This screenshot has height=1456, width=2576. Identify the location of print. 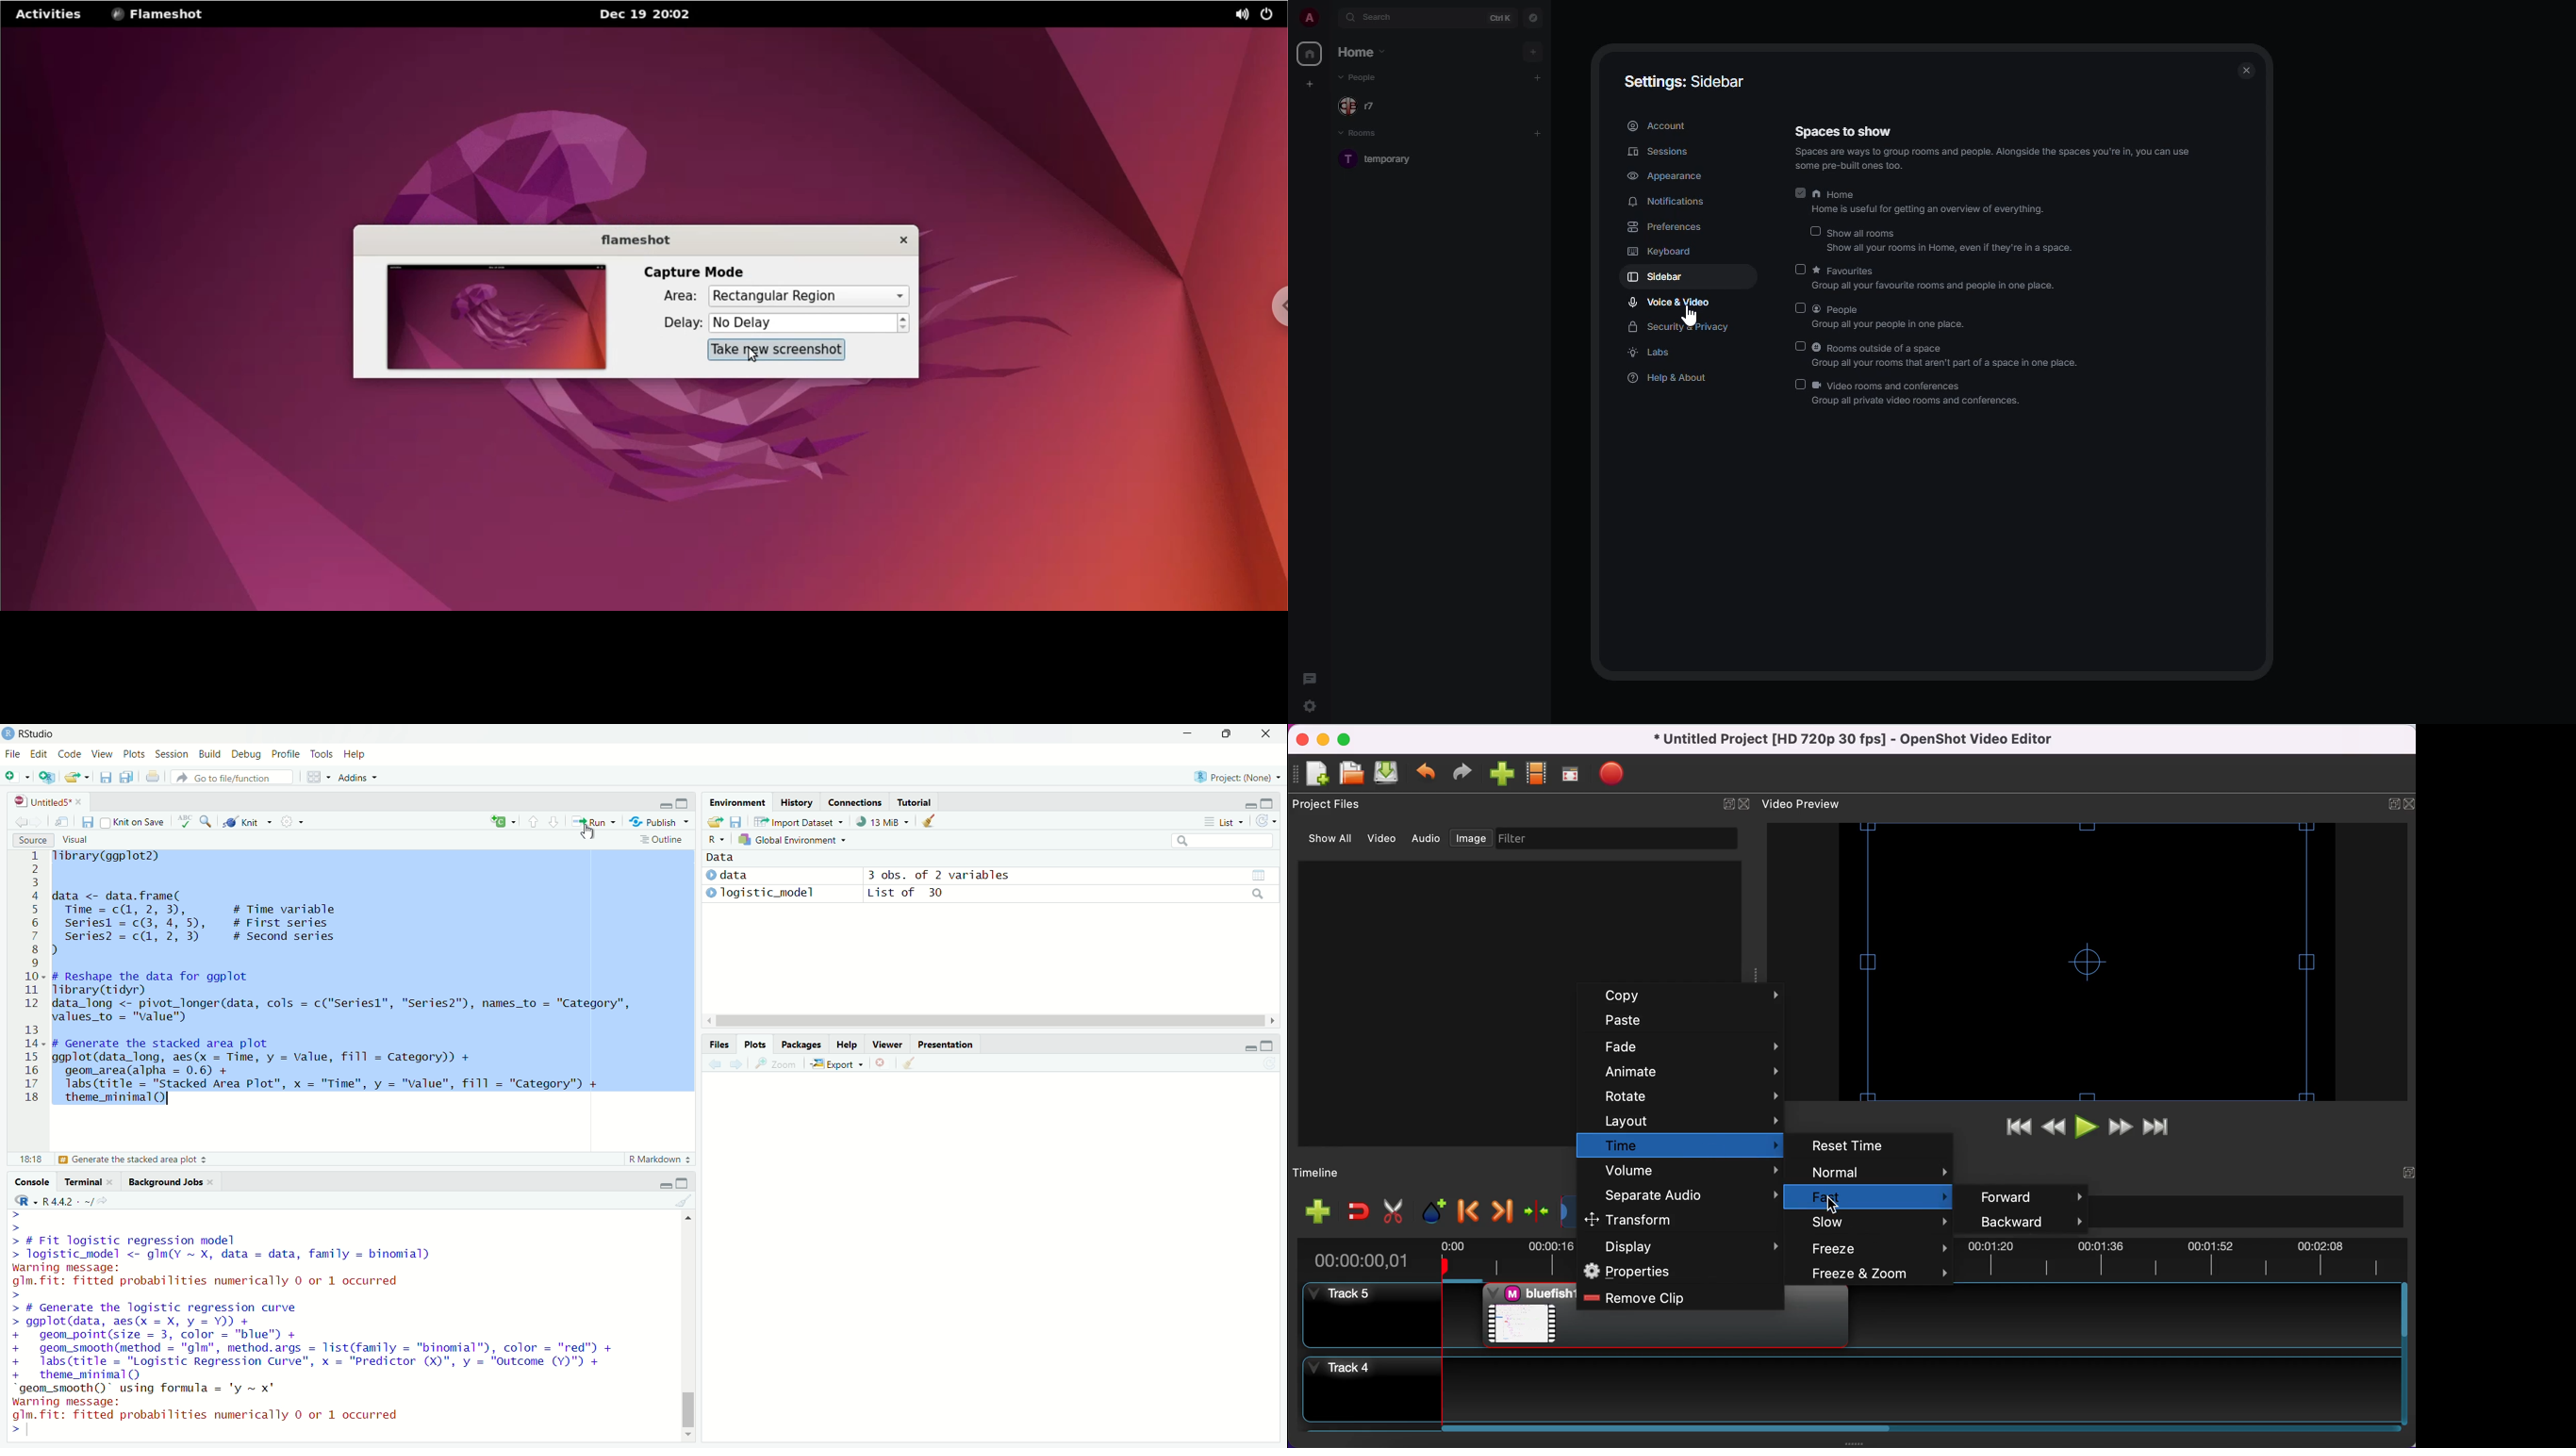
(154, 782).